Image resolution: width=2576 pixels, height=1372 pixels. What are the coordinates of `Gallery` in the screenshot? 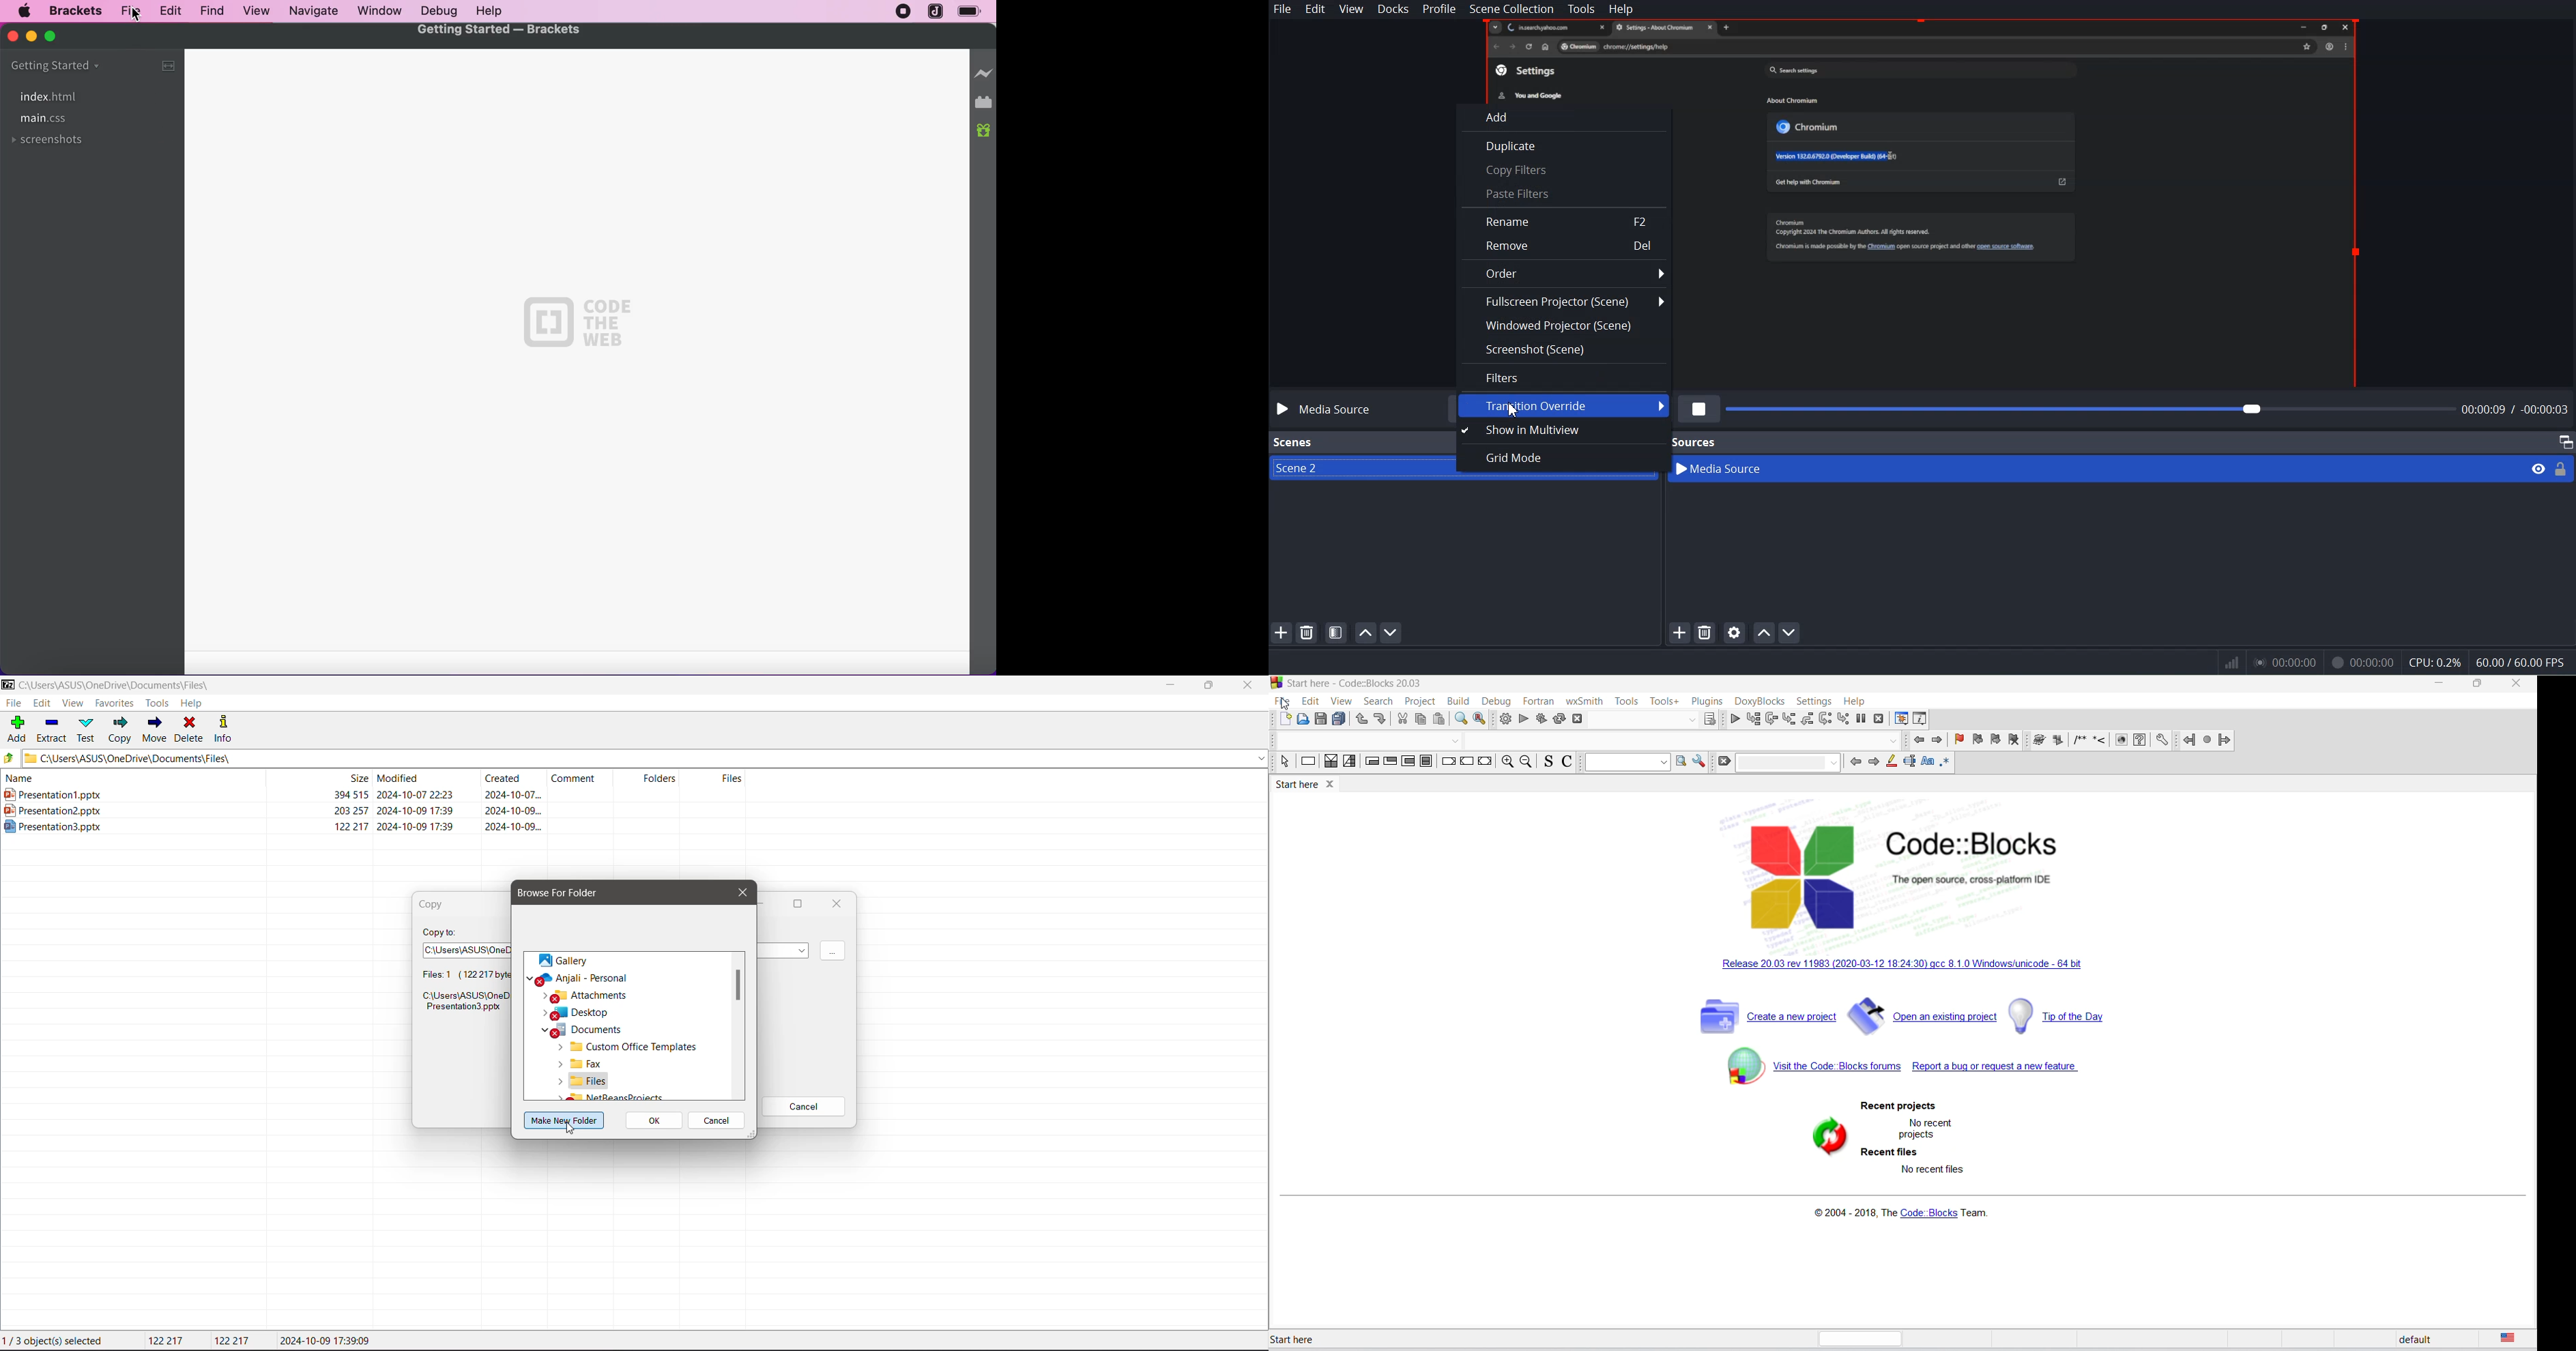 It's located at (564, 960).